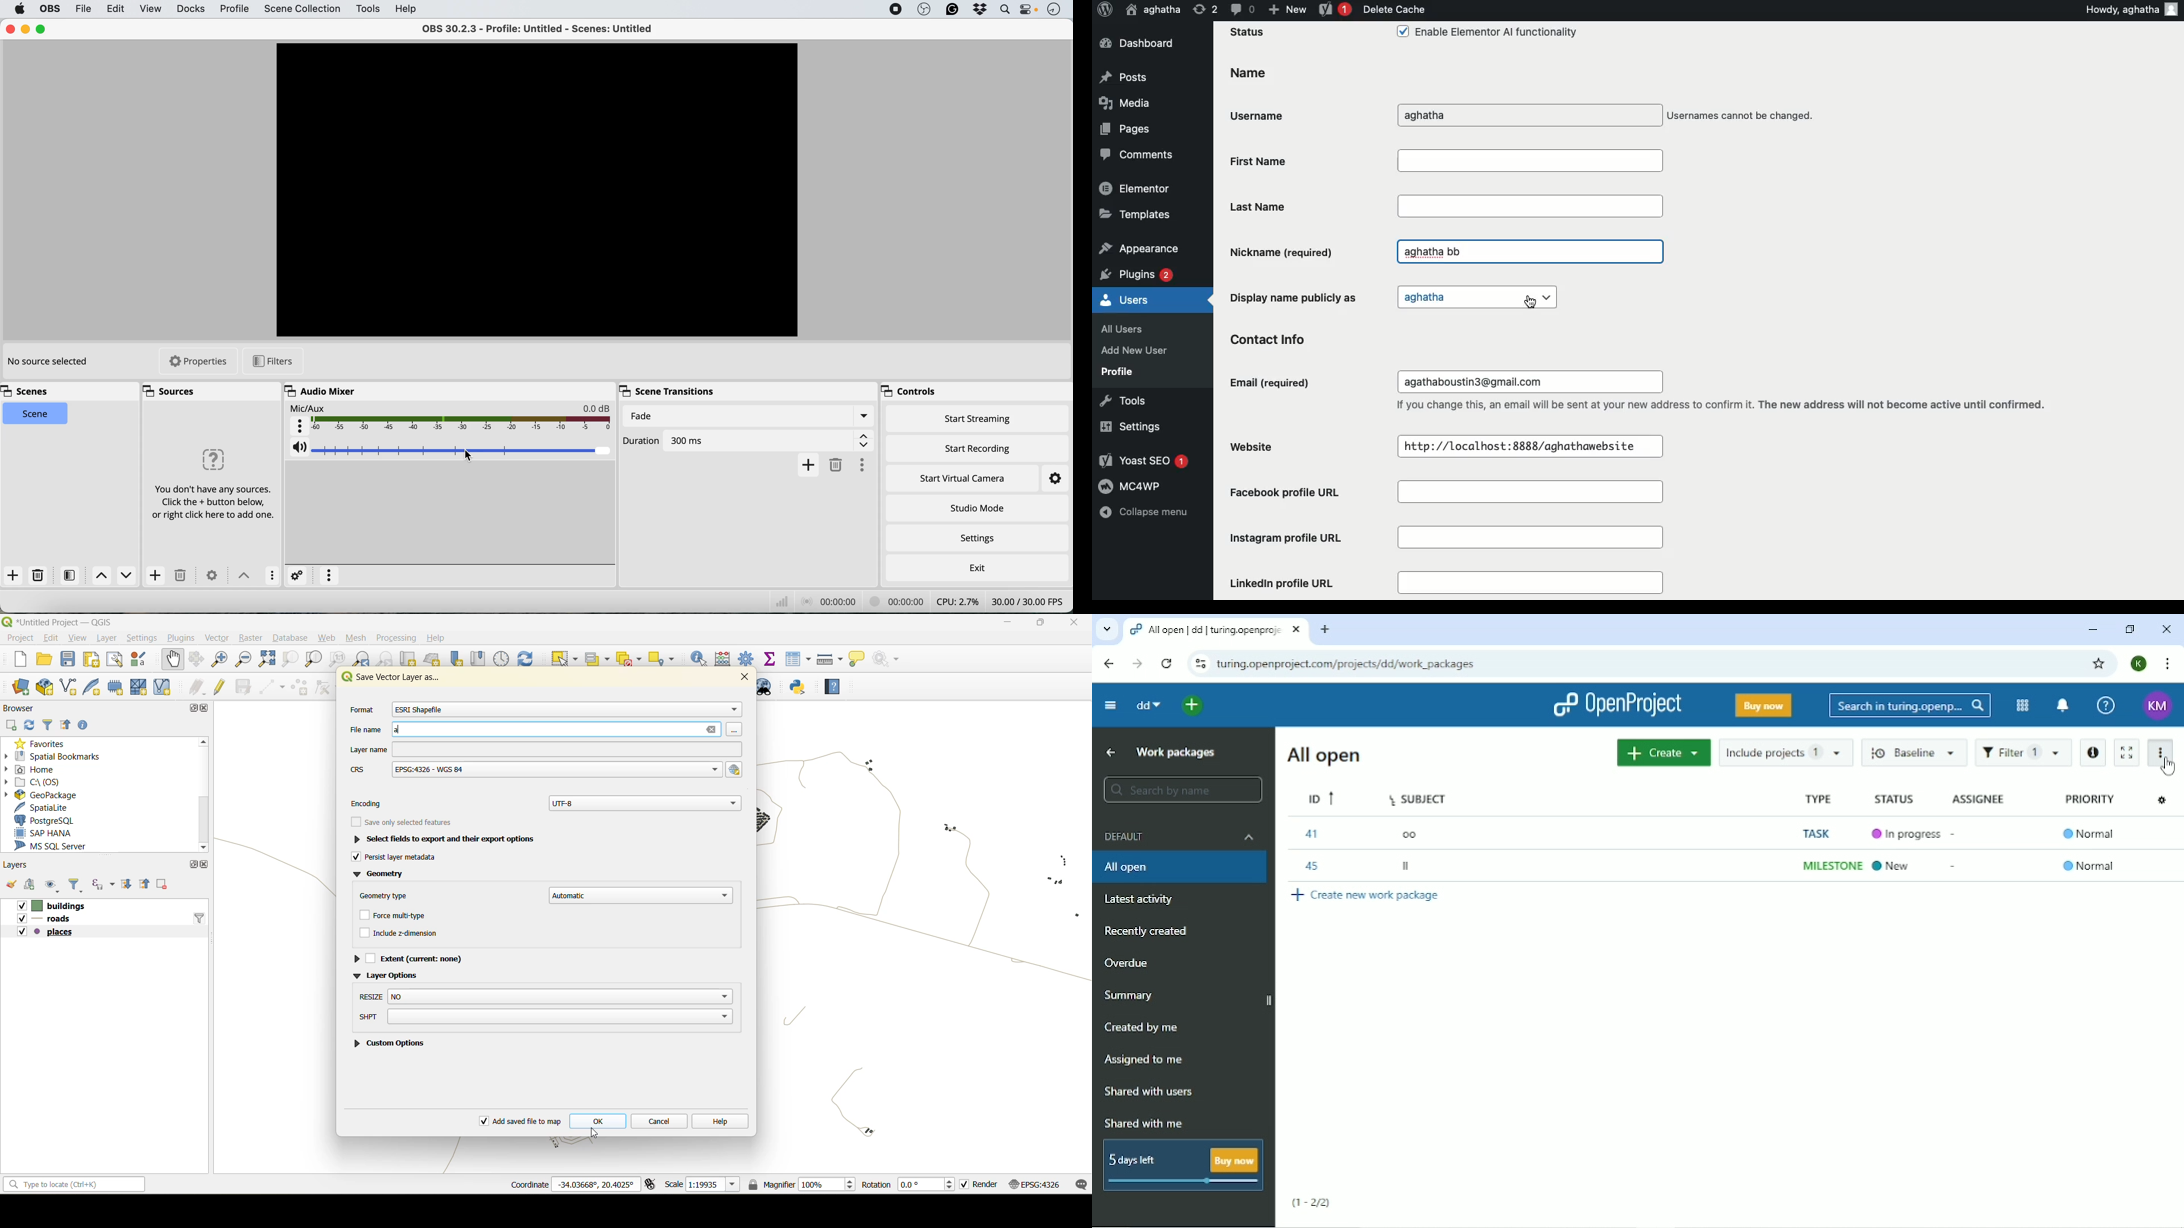 This screenshot has height=1232, width=2184. What do you see at coordinates (272, 363) in the screenshot?
I see `filters` at bounding box center [272, 363].